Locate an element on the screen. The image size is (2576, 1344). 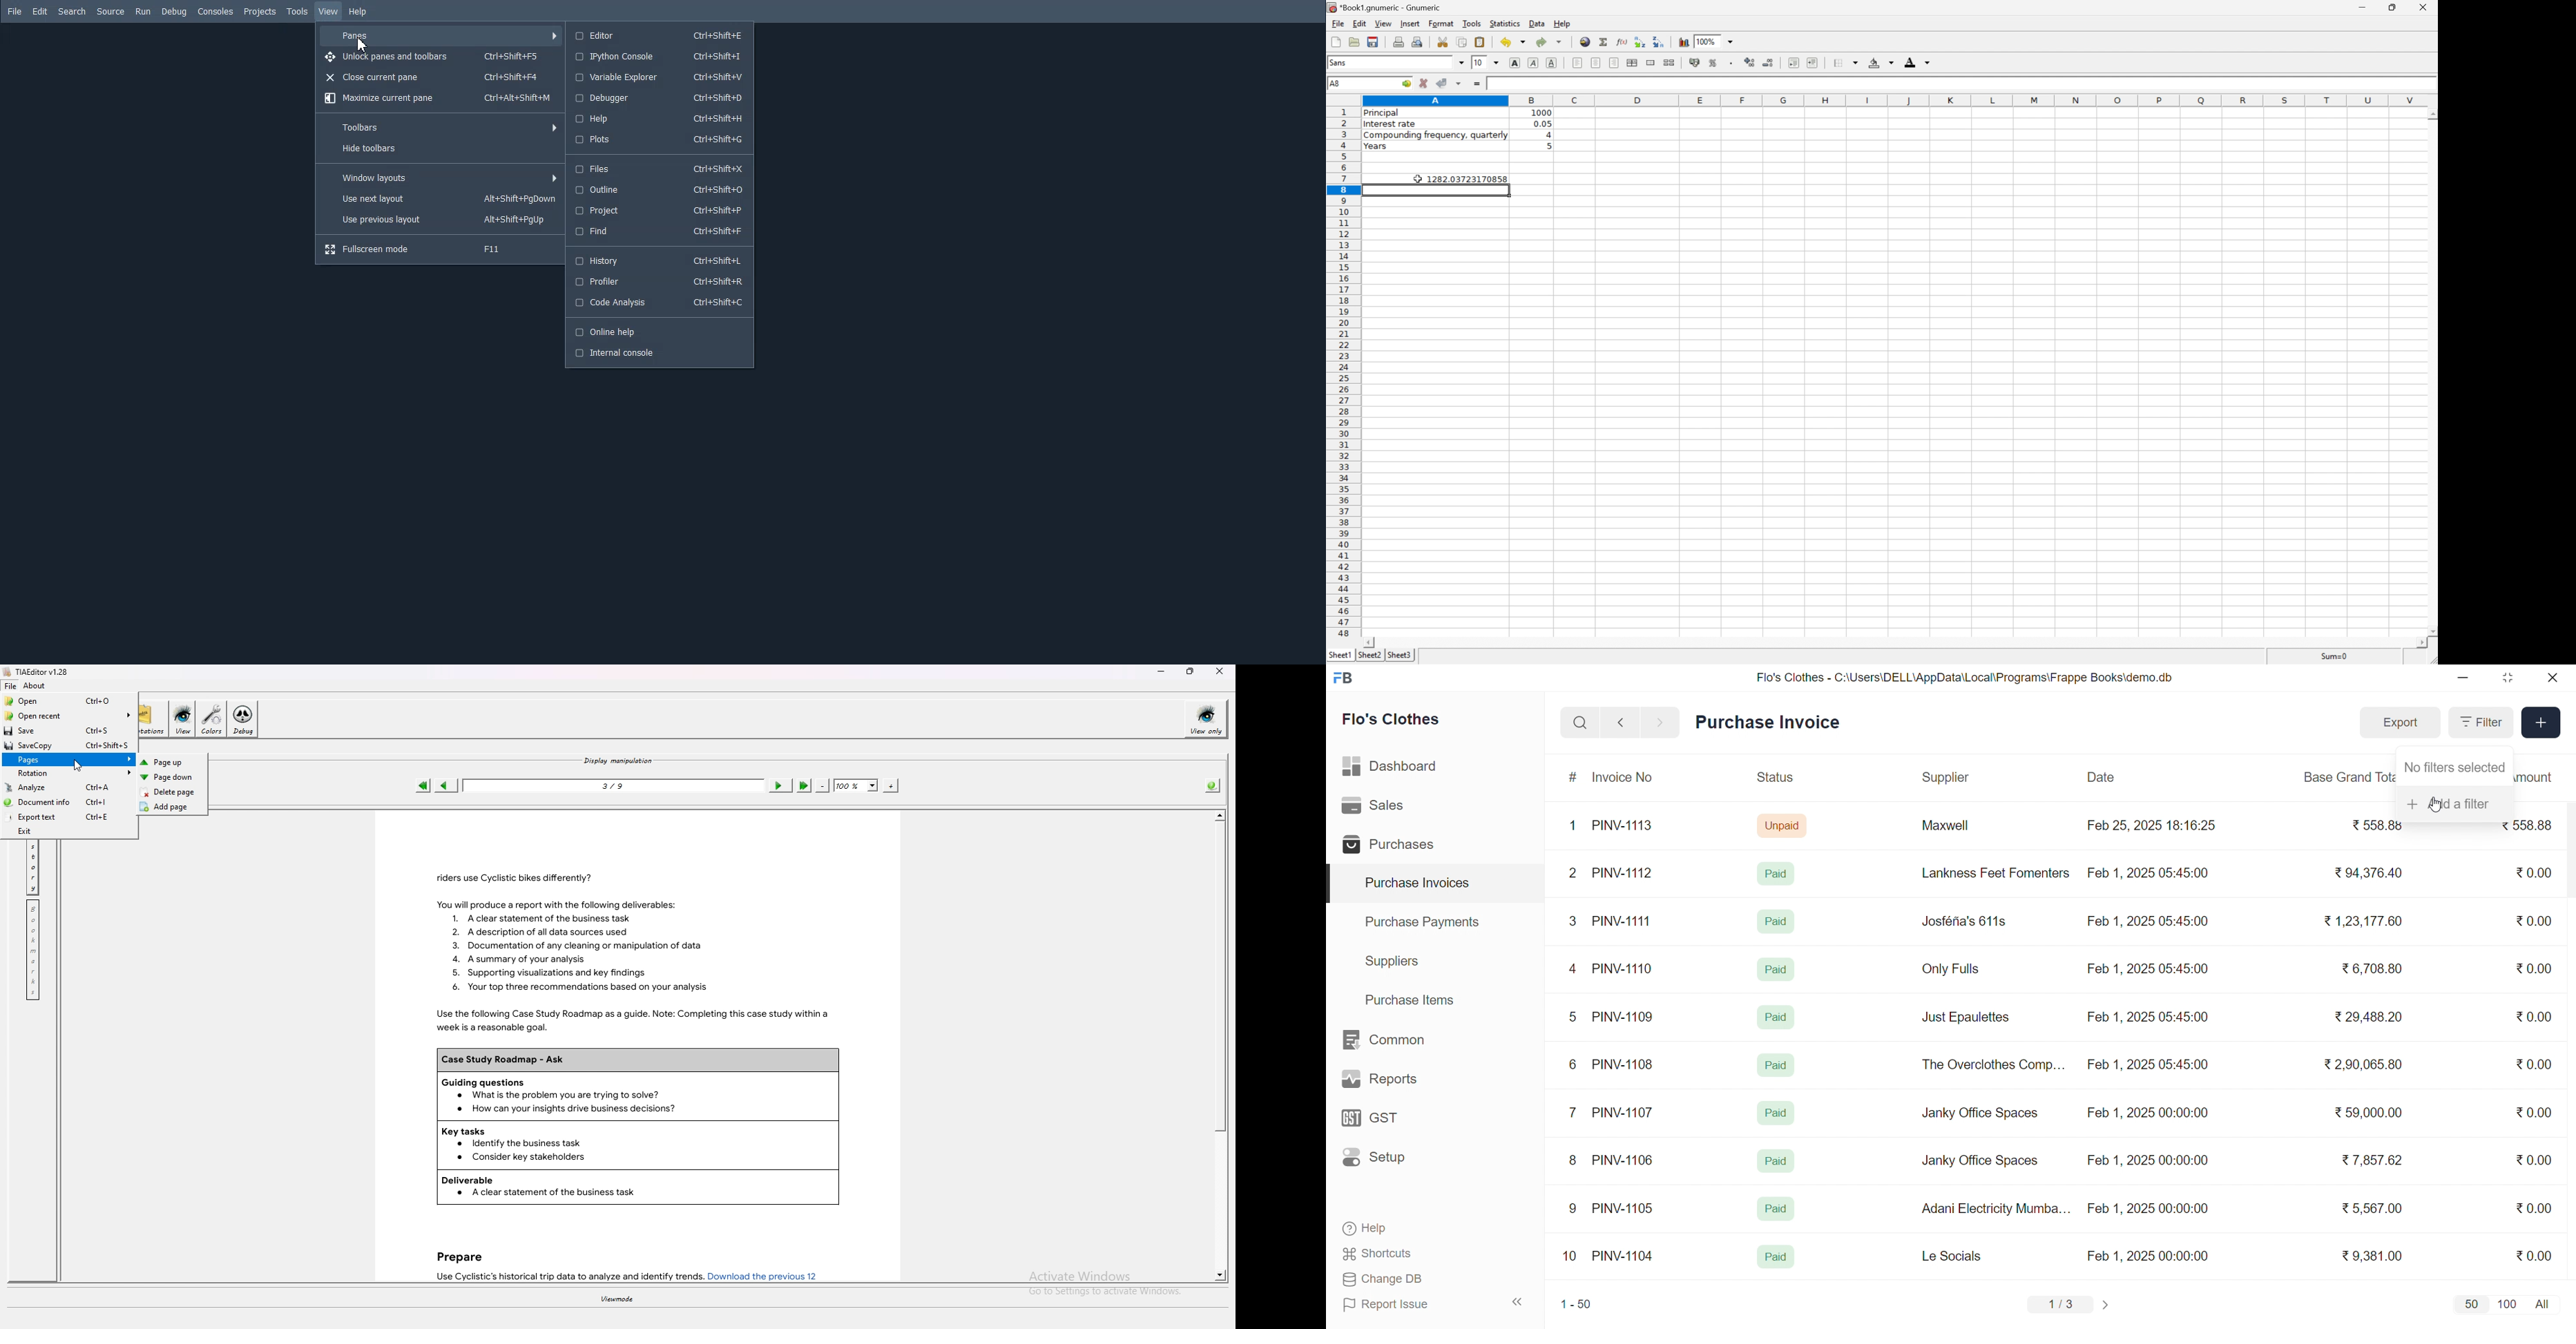
format is located at coordinates (1440, 23).